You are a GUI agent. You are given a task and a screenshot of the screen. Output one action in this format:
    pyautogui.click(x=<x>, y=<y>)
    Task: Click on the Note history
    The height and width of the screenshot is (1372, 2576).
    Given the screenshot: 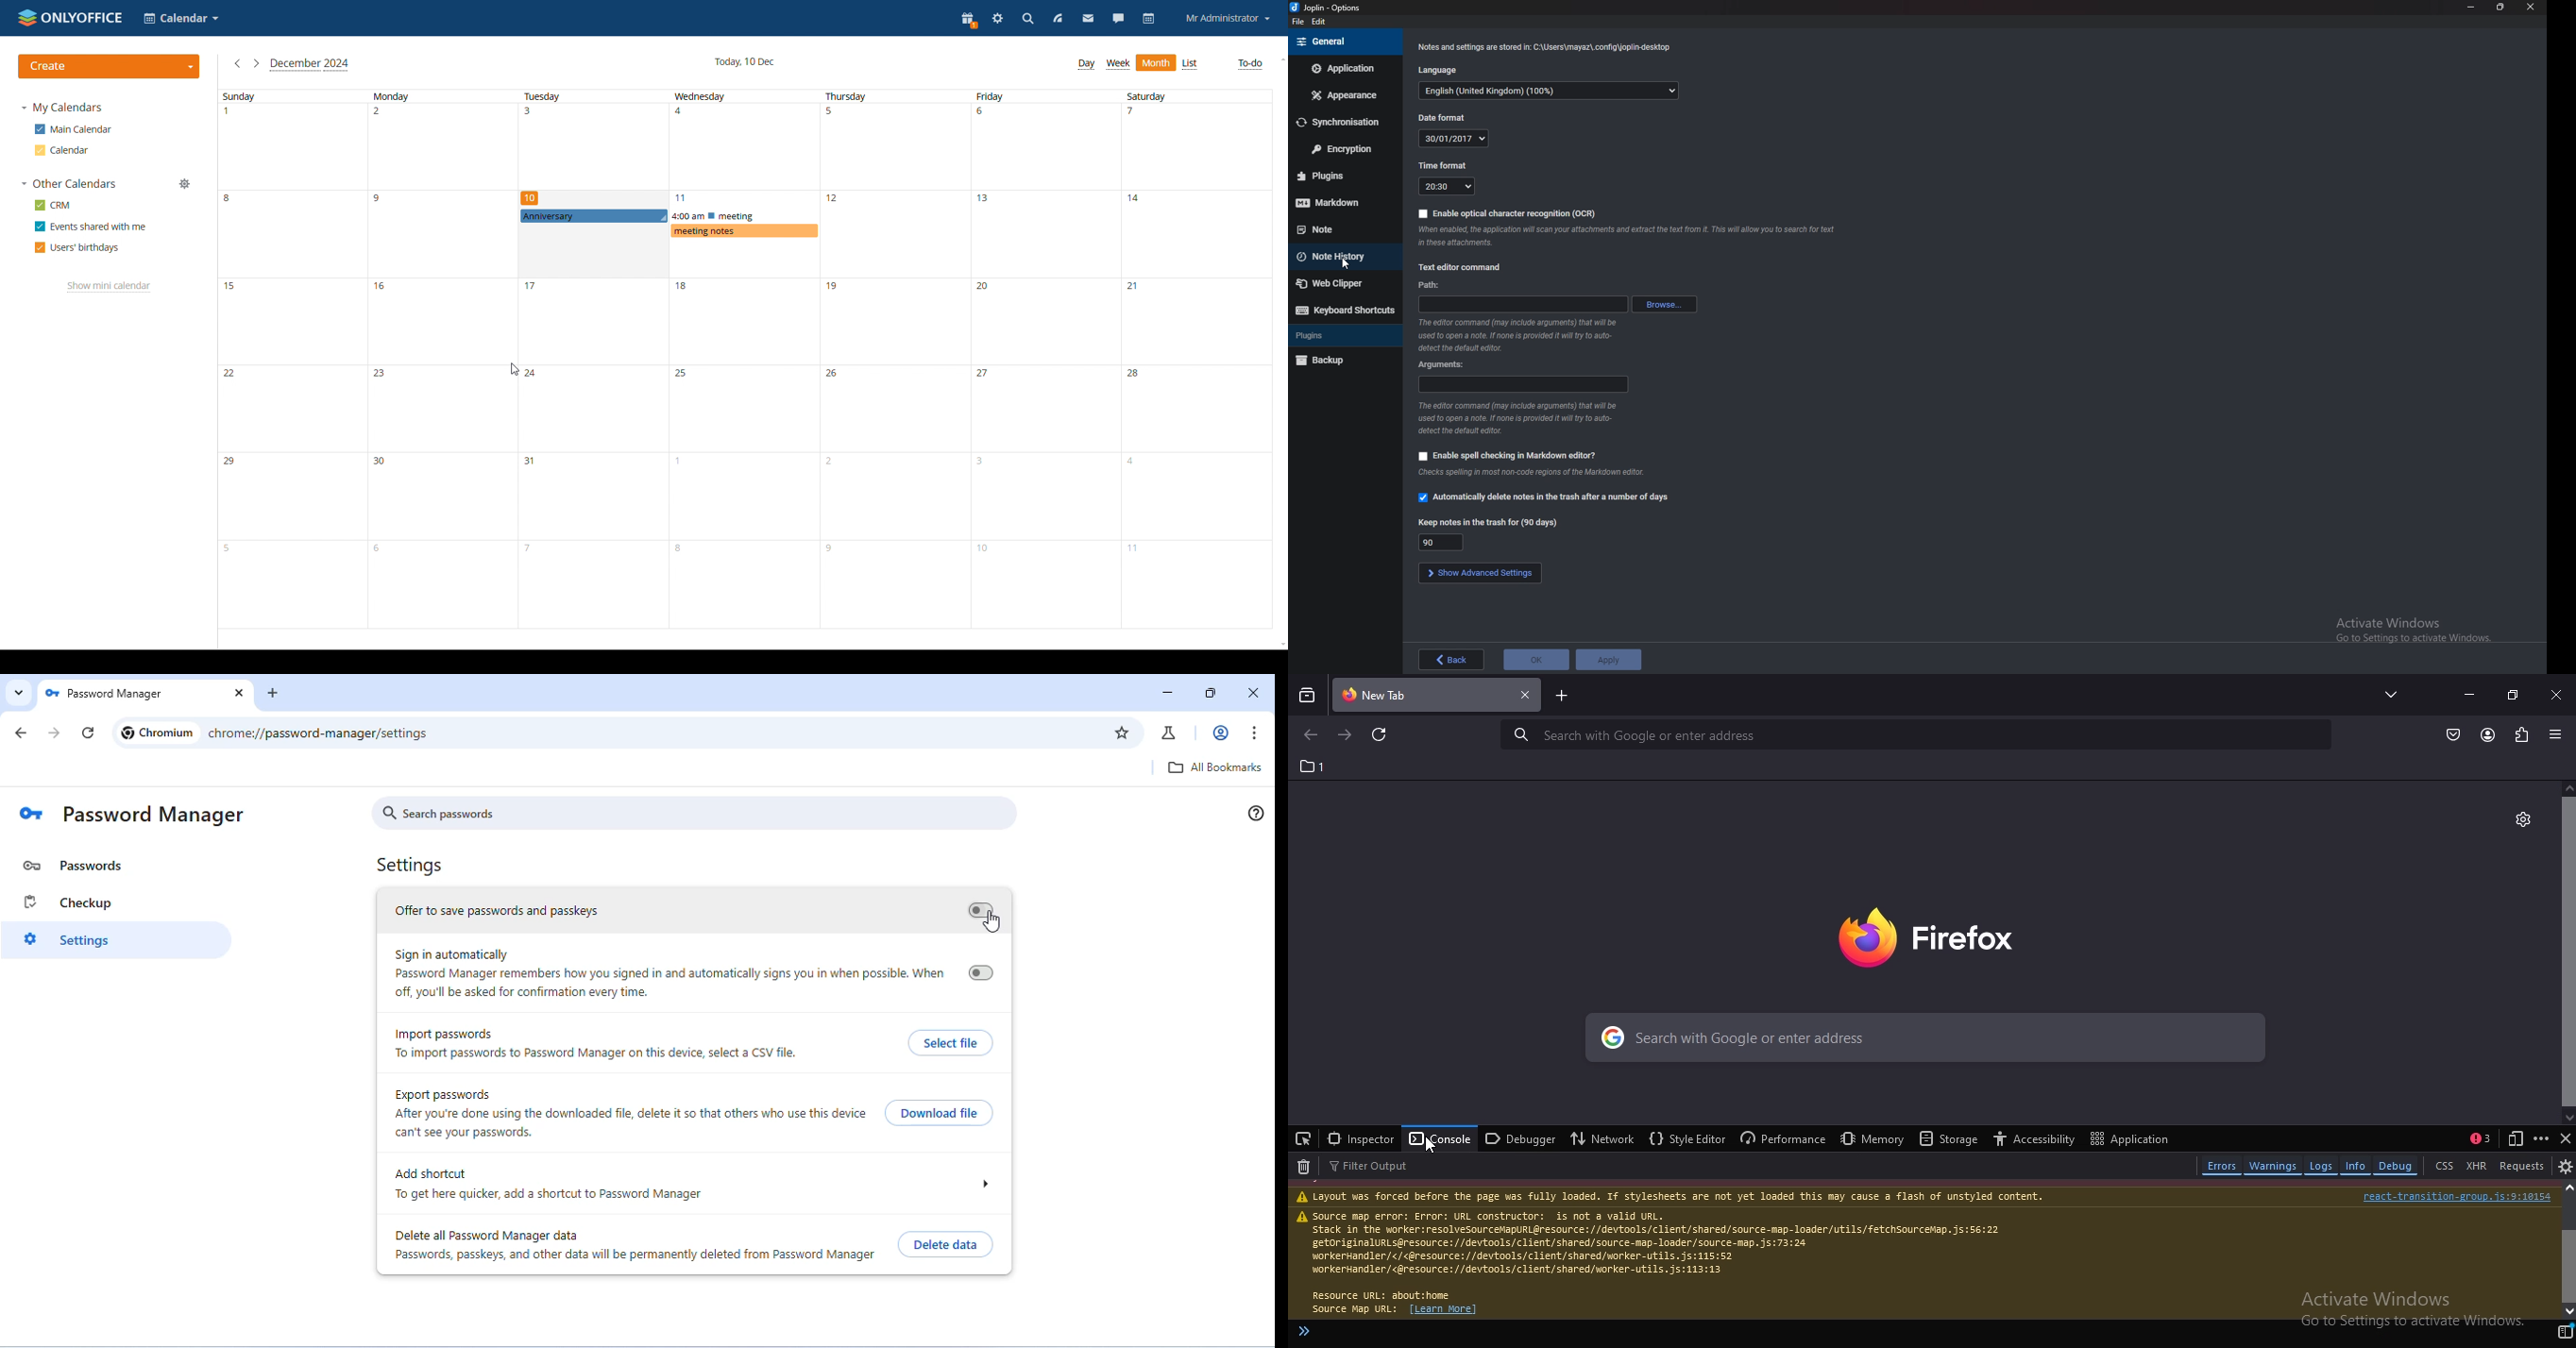 What is the action you would take?
    pyautogui.click(x=1339, y=257)
    